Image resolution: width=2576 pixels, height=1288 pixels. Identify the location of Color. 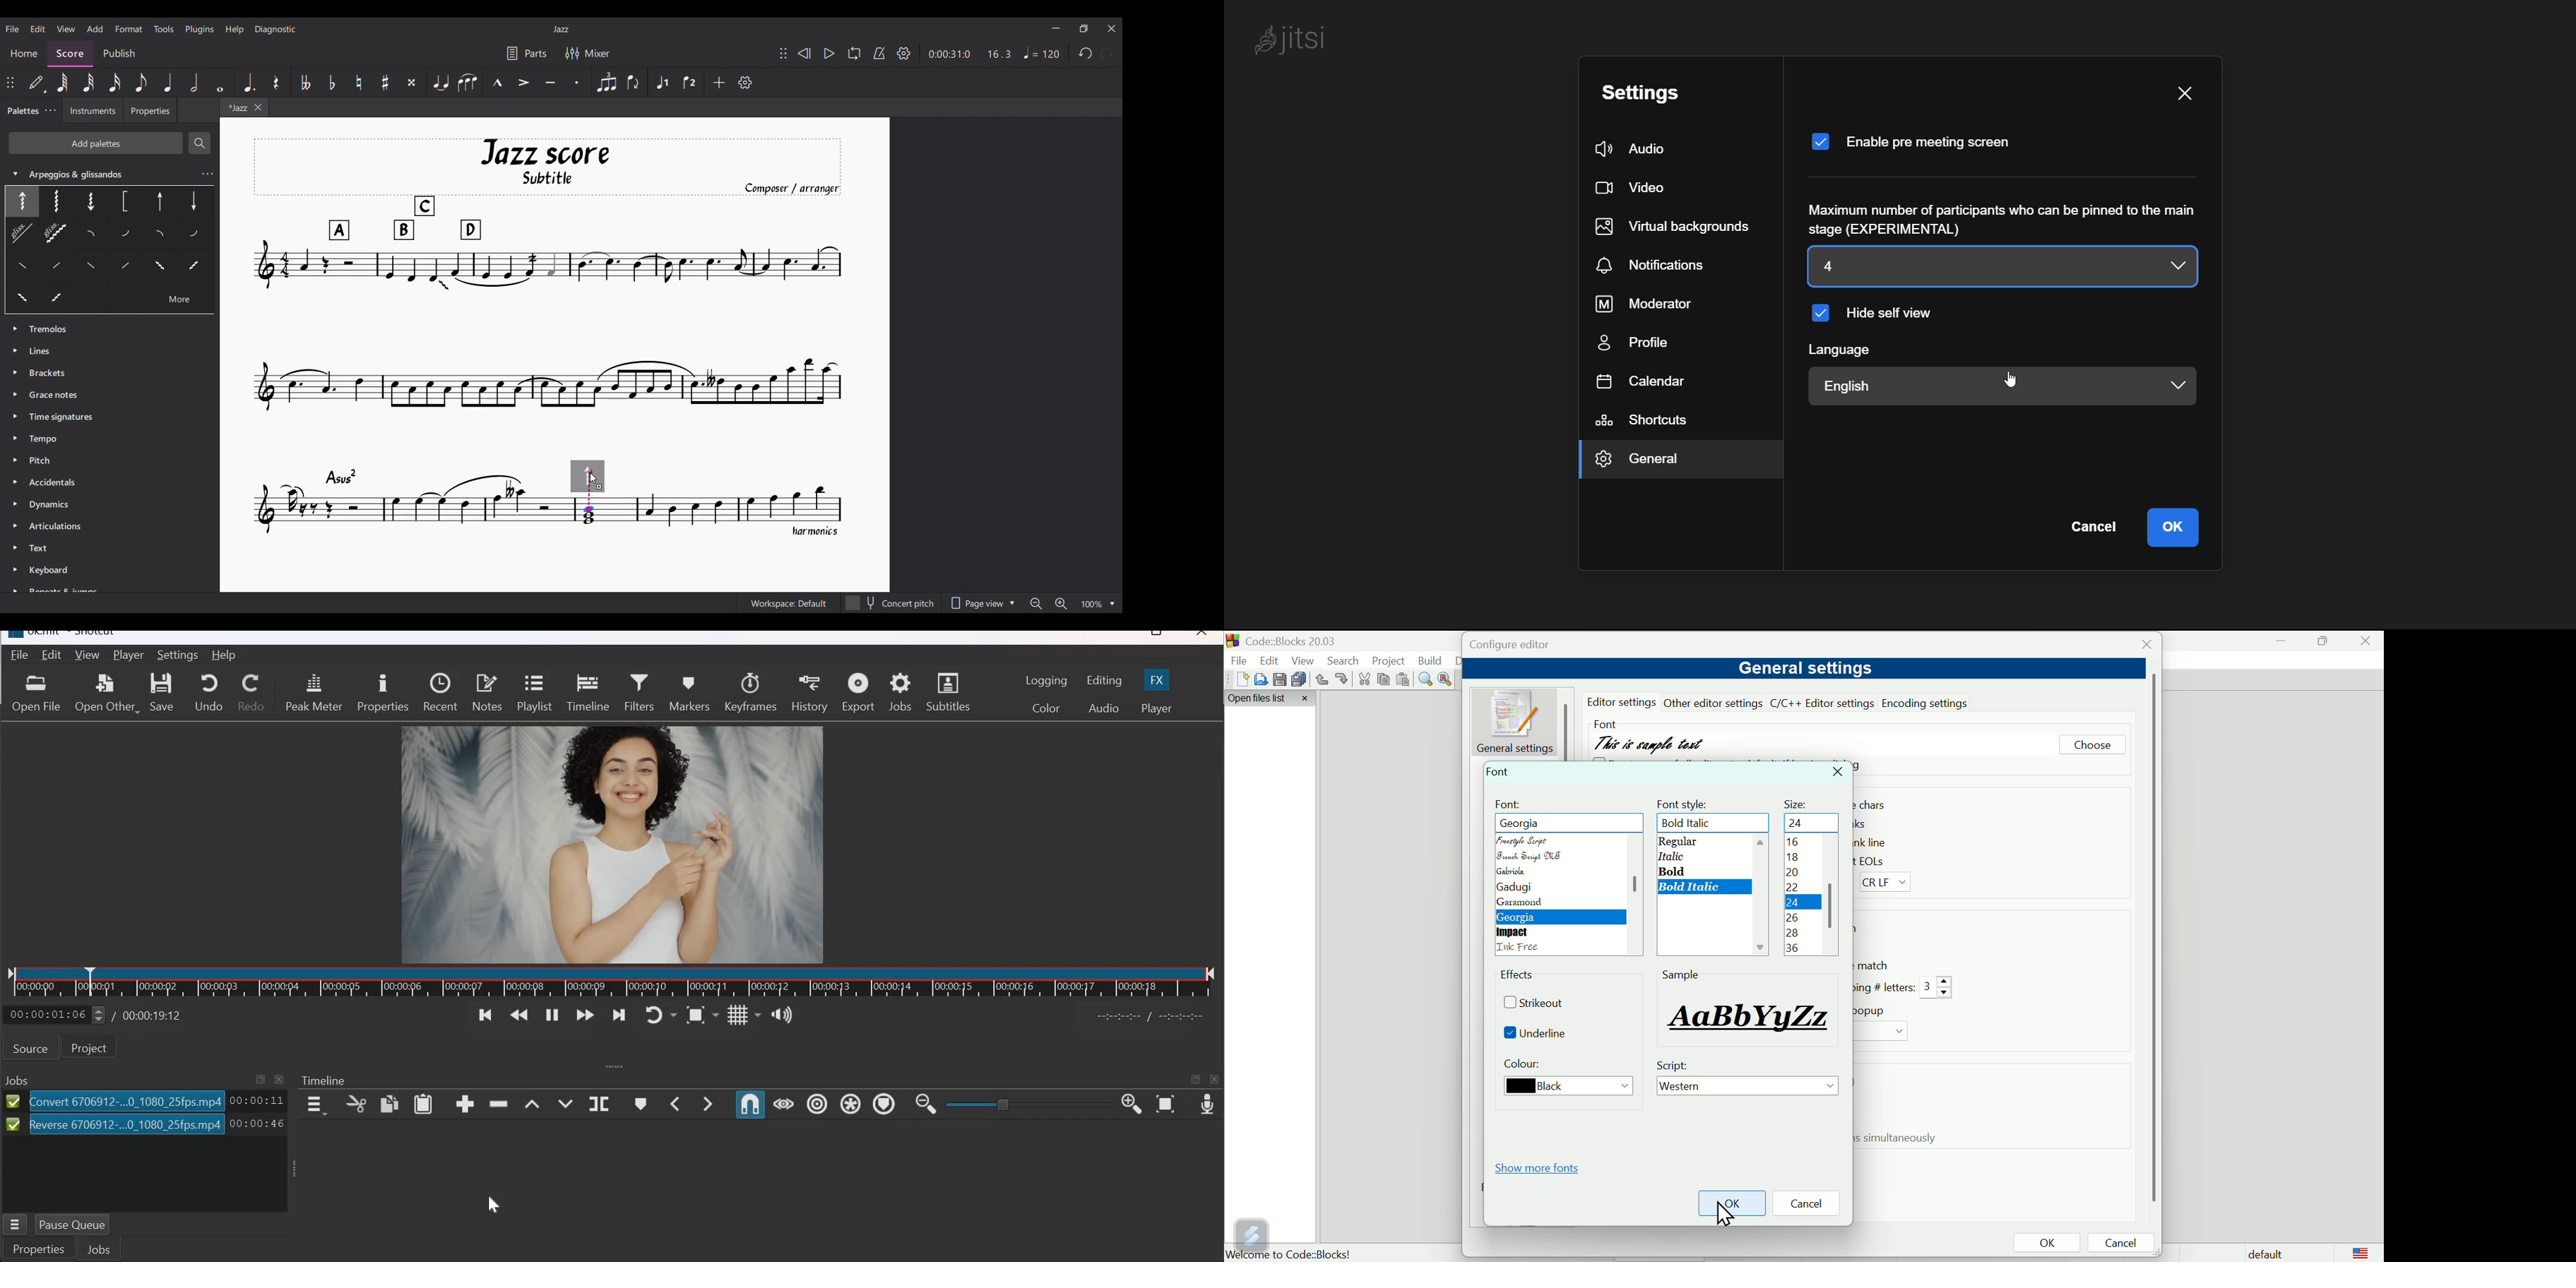
(1045, 707).